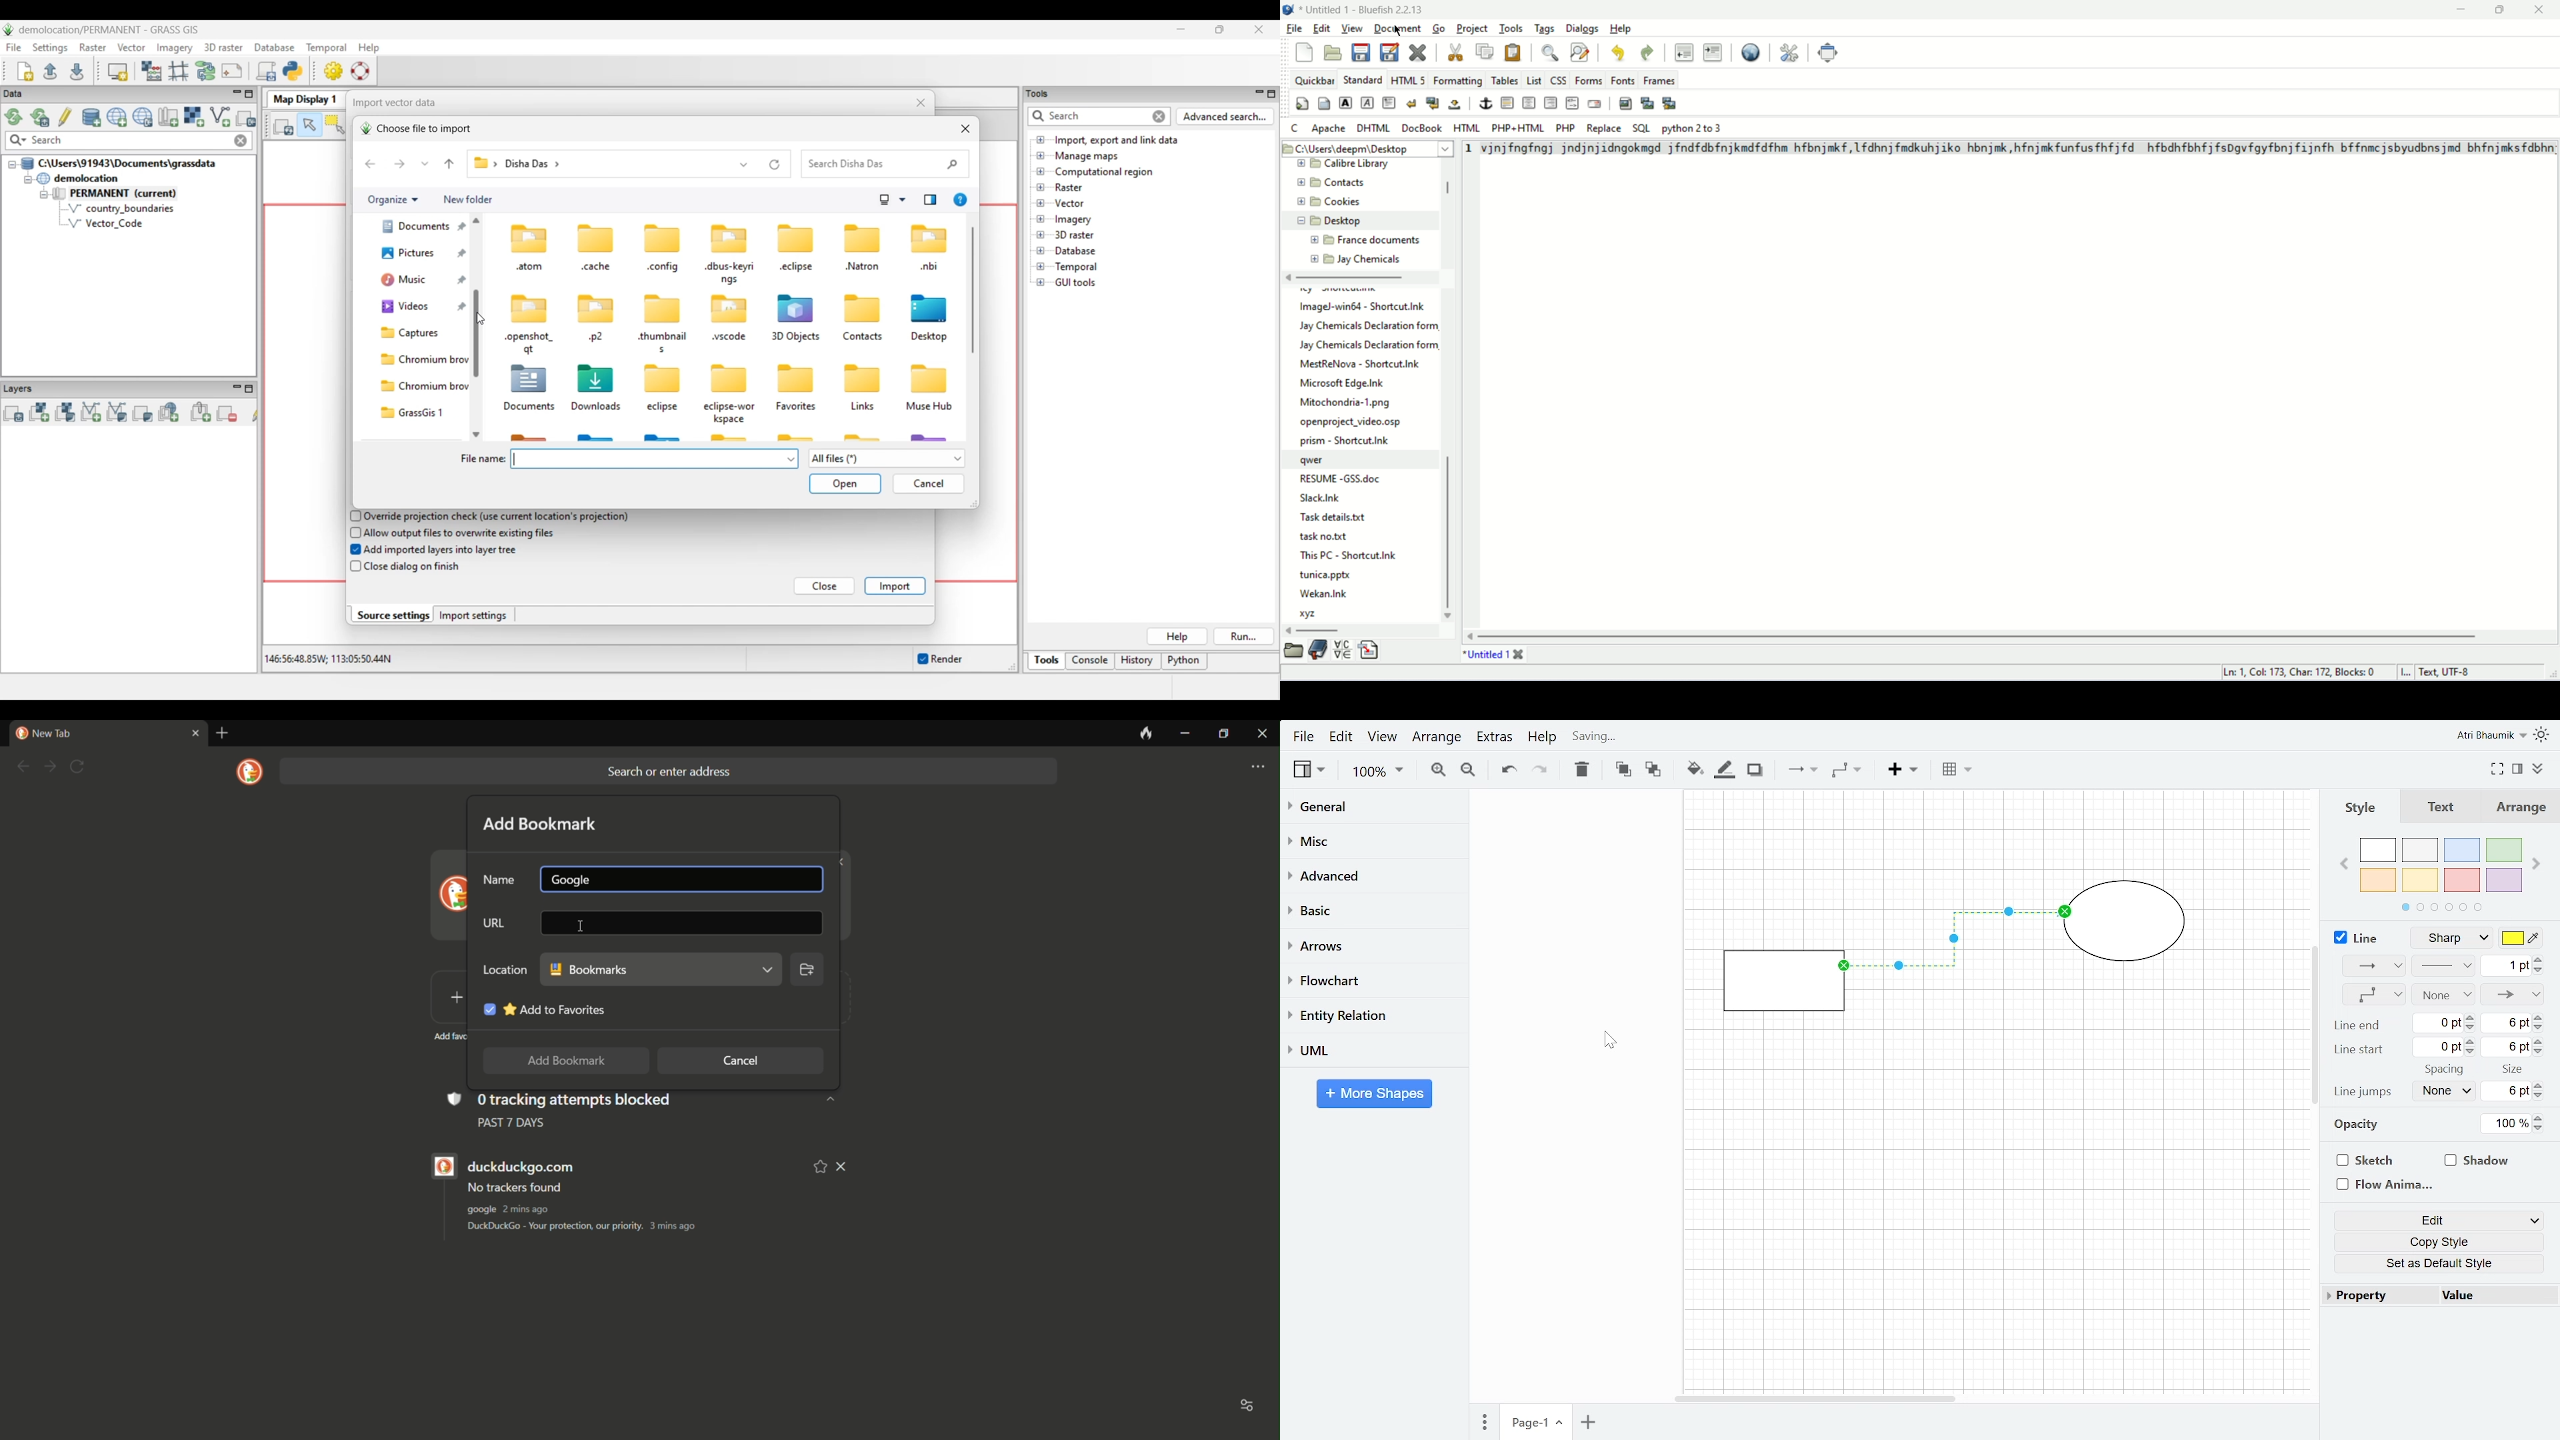  Describe the element at coordinates (1347, 221) in the screenshot. I see `Desktop` at that location.